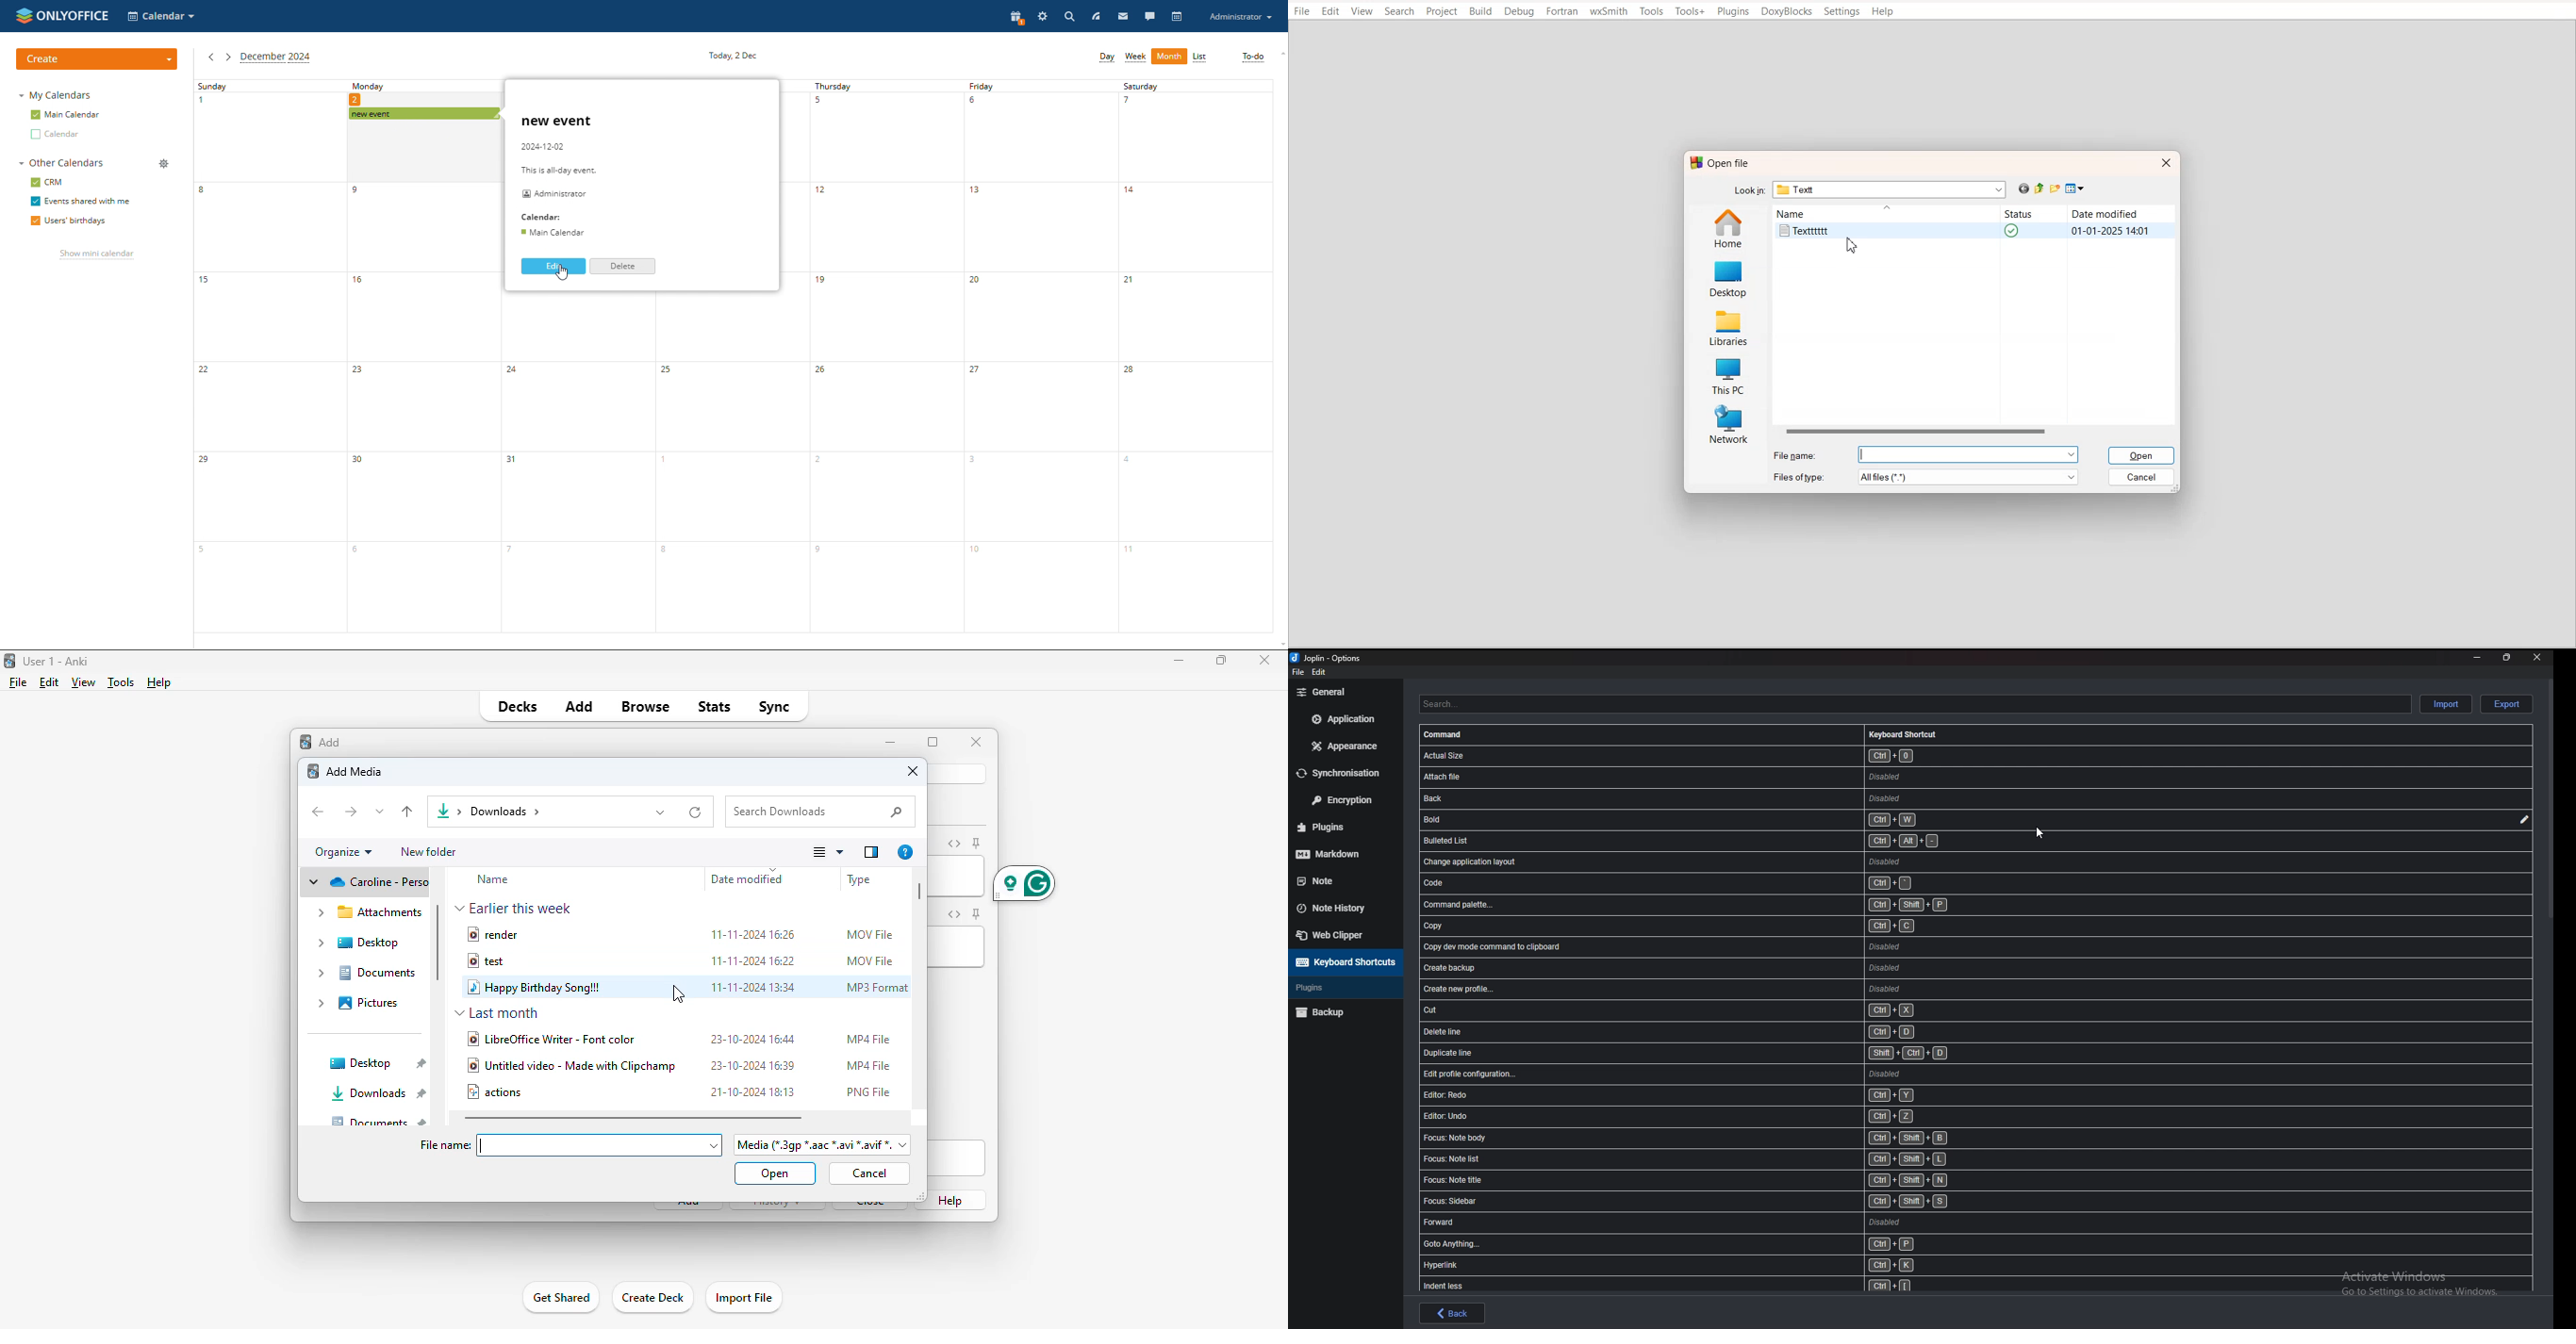 The image size is (2576, 1344). What do you see at coordinates (331, 742) in the screenshot?
I see `add` at bounding box center [331, 742].